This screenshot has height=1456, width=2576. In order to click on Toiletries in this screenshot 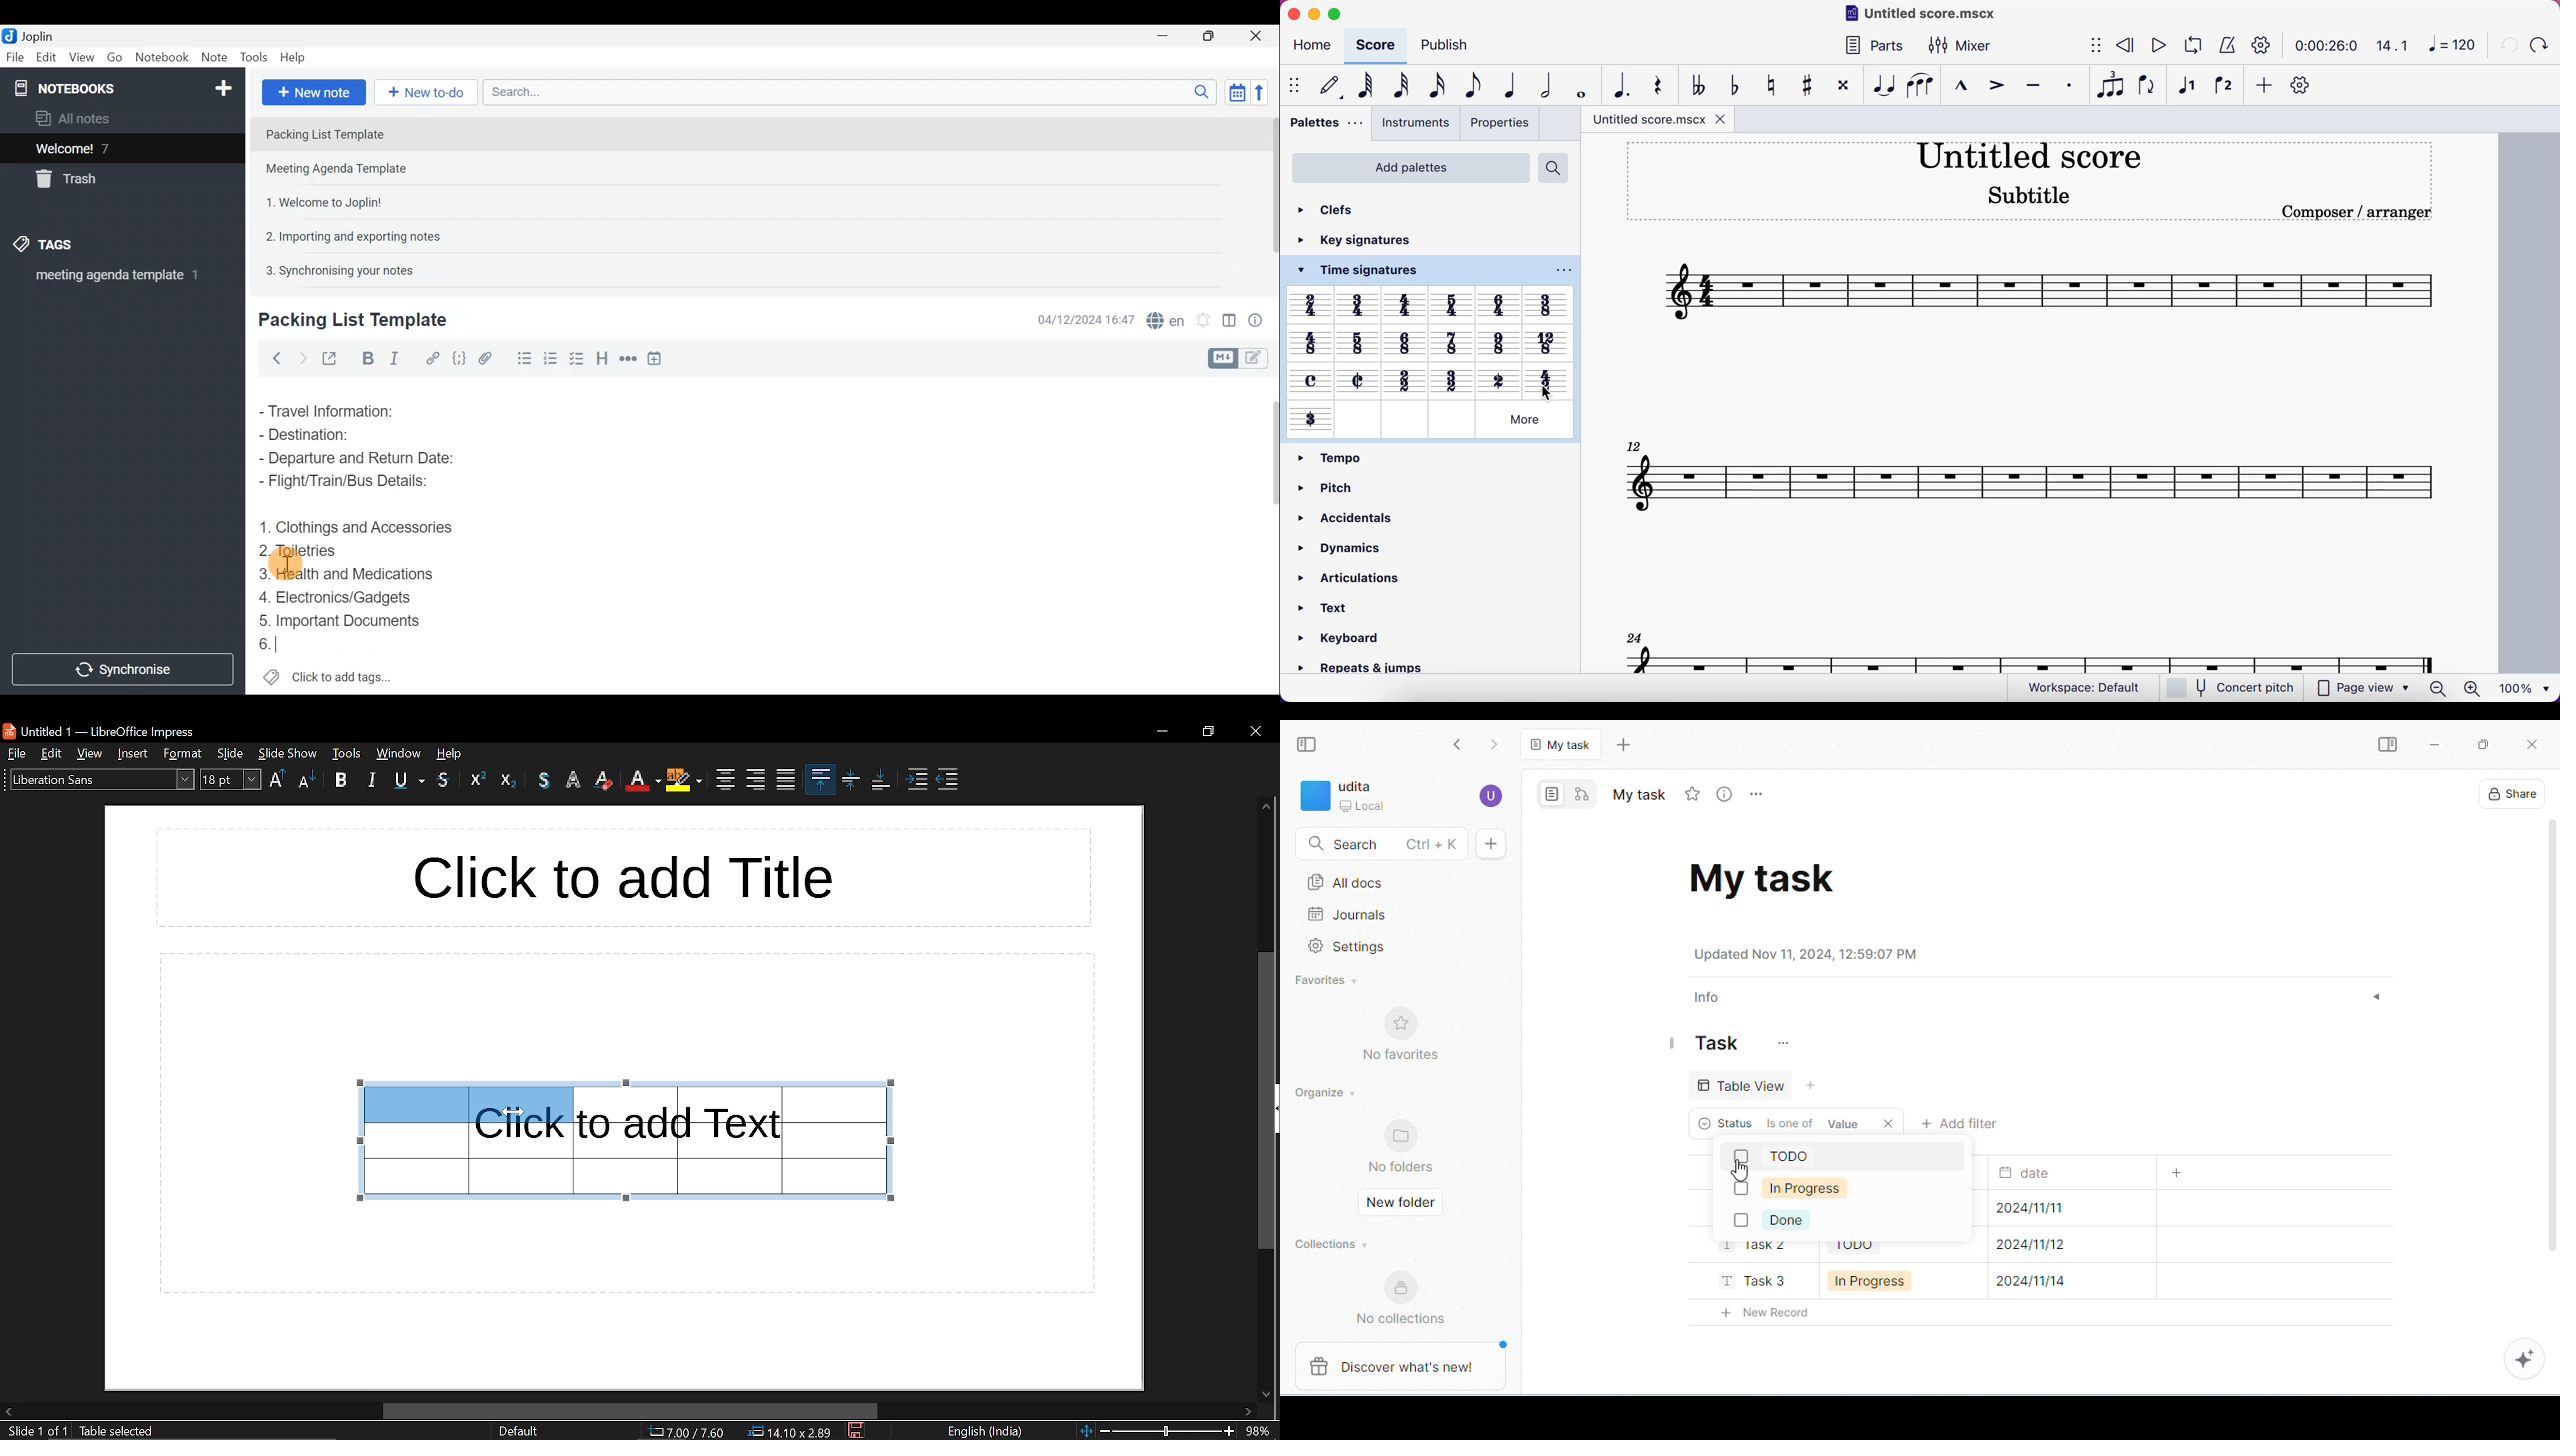, I will do `click(307, 553)`.